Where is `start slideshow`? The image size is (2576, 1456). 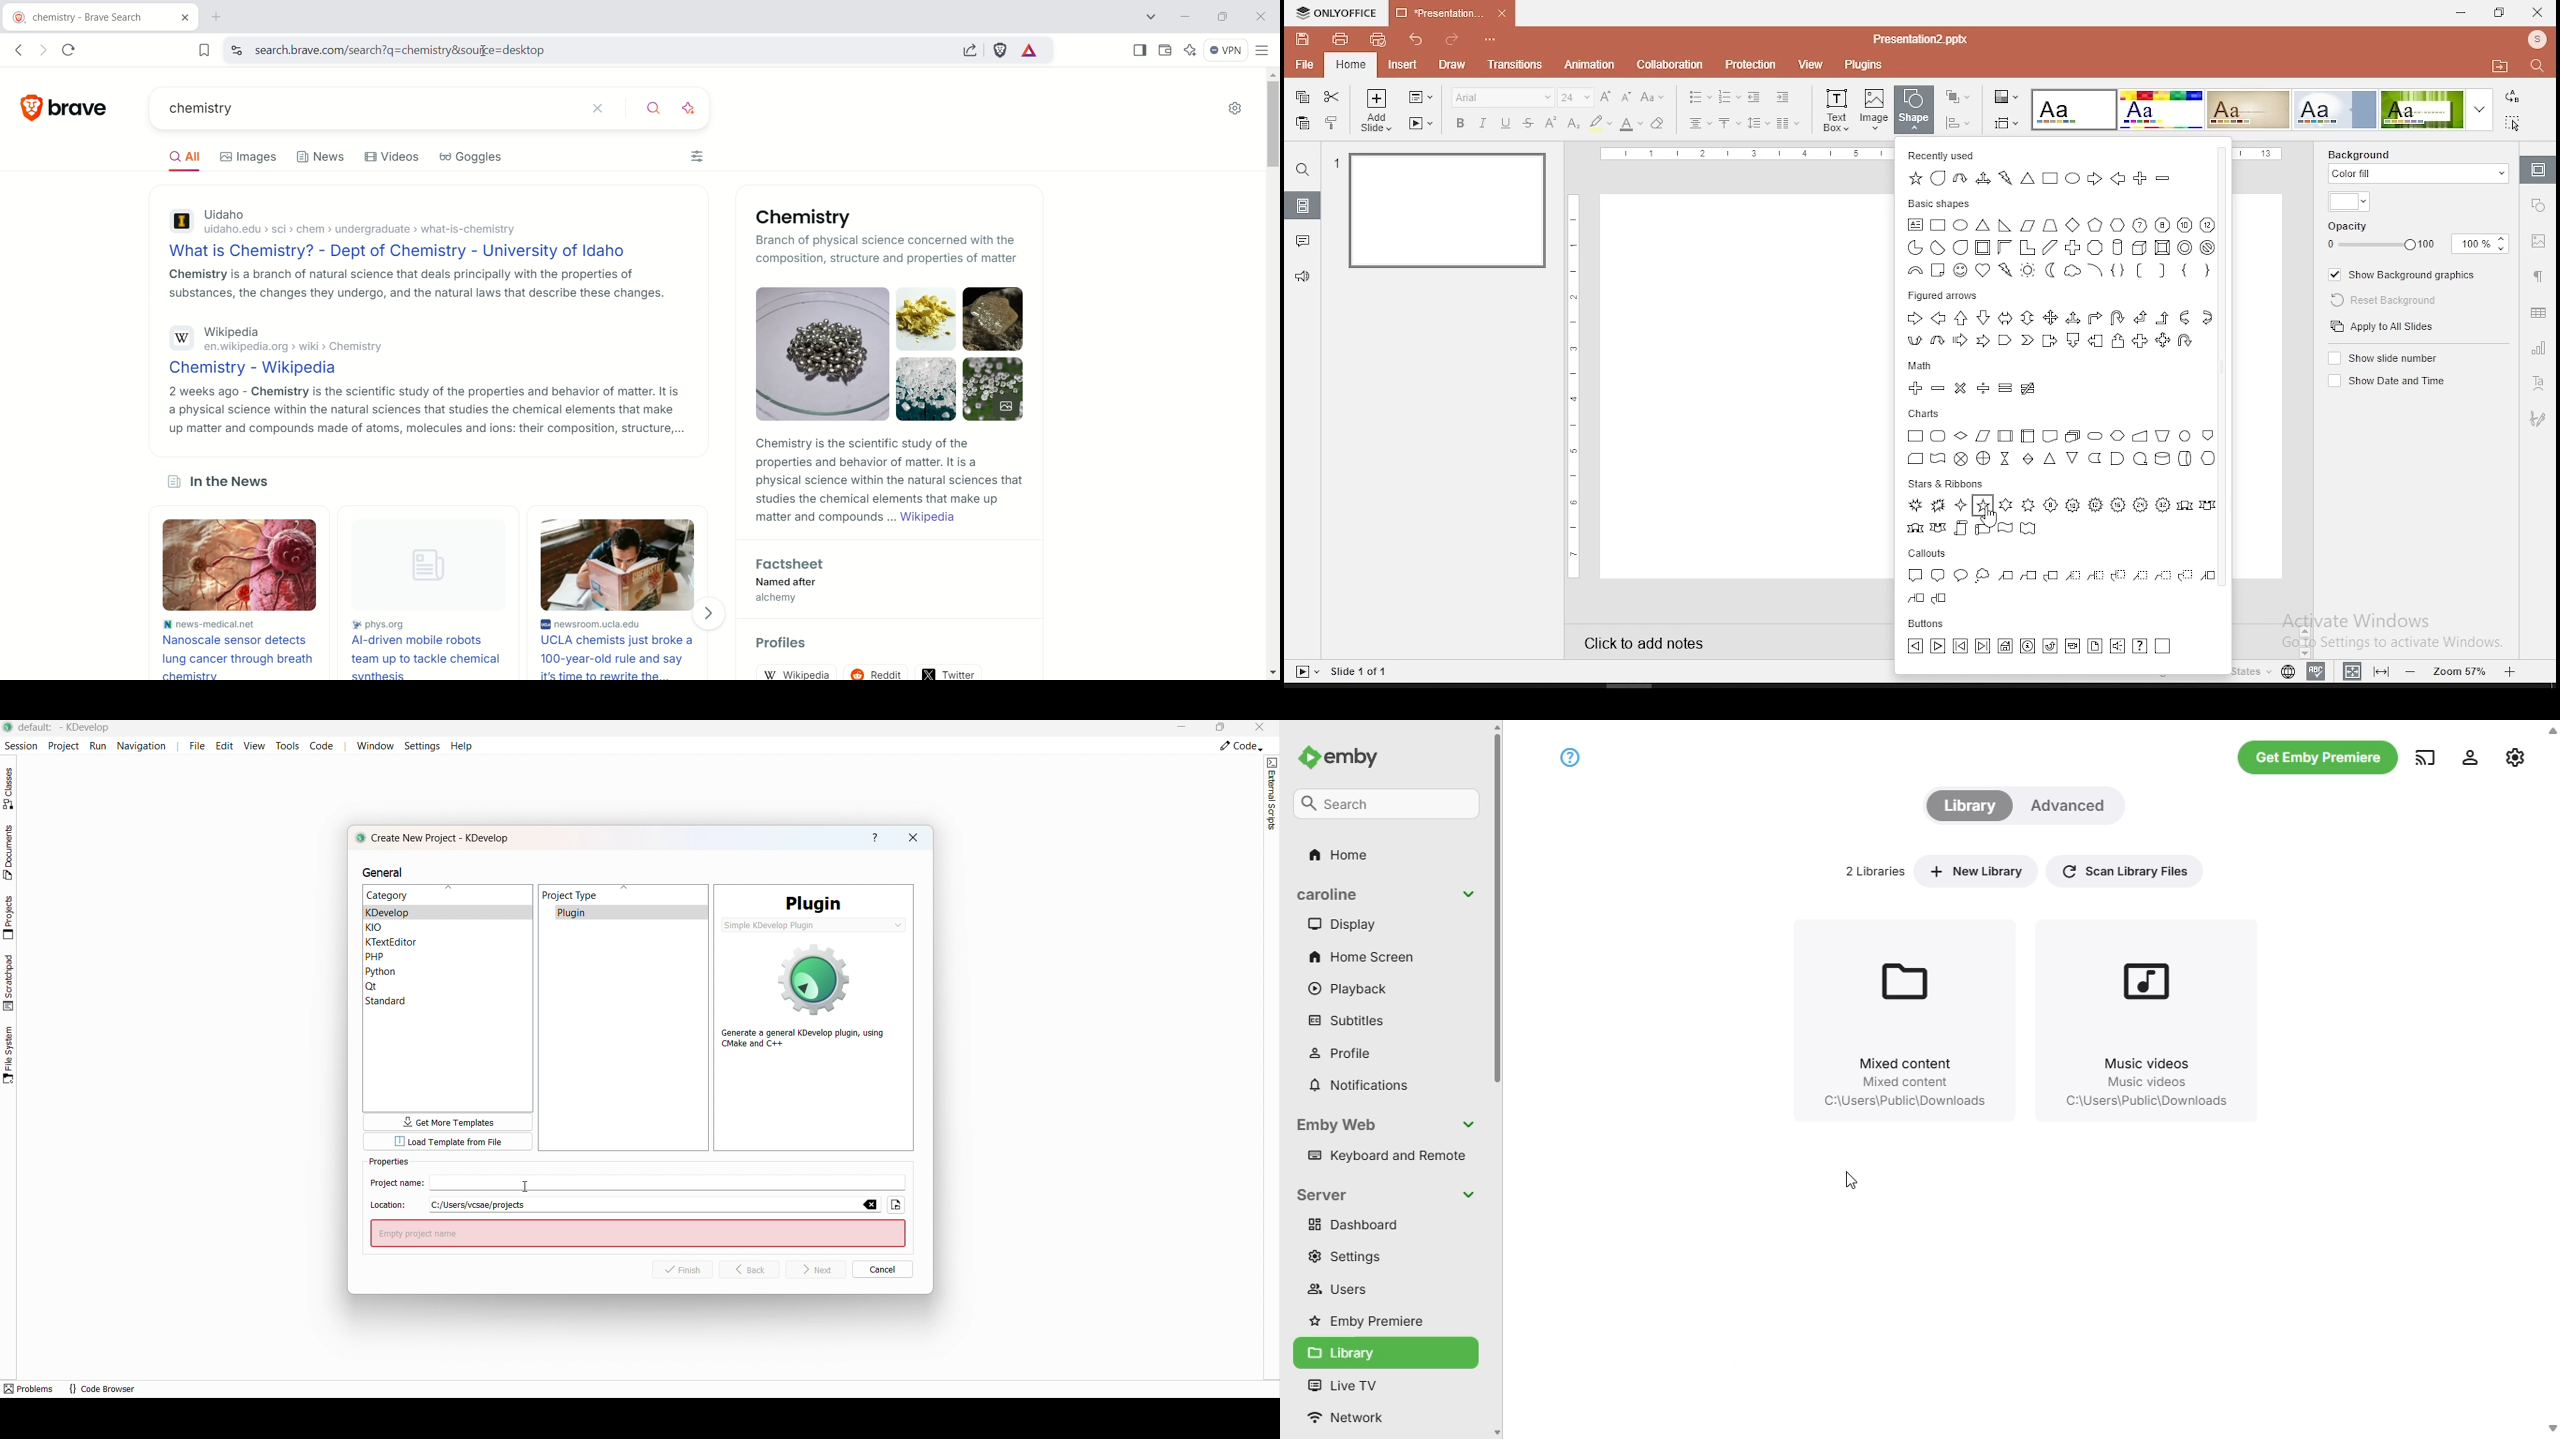
start slideshow is located at coordinates (1306, 672).